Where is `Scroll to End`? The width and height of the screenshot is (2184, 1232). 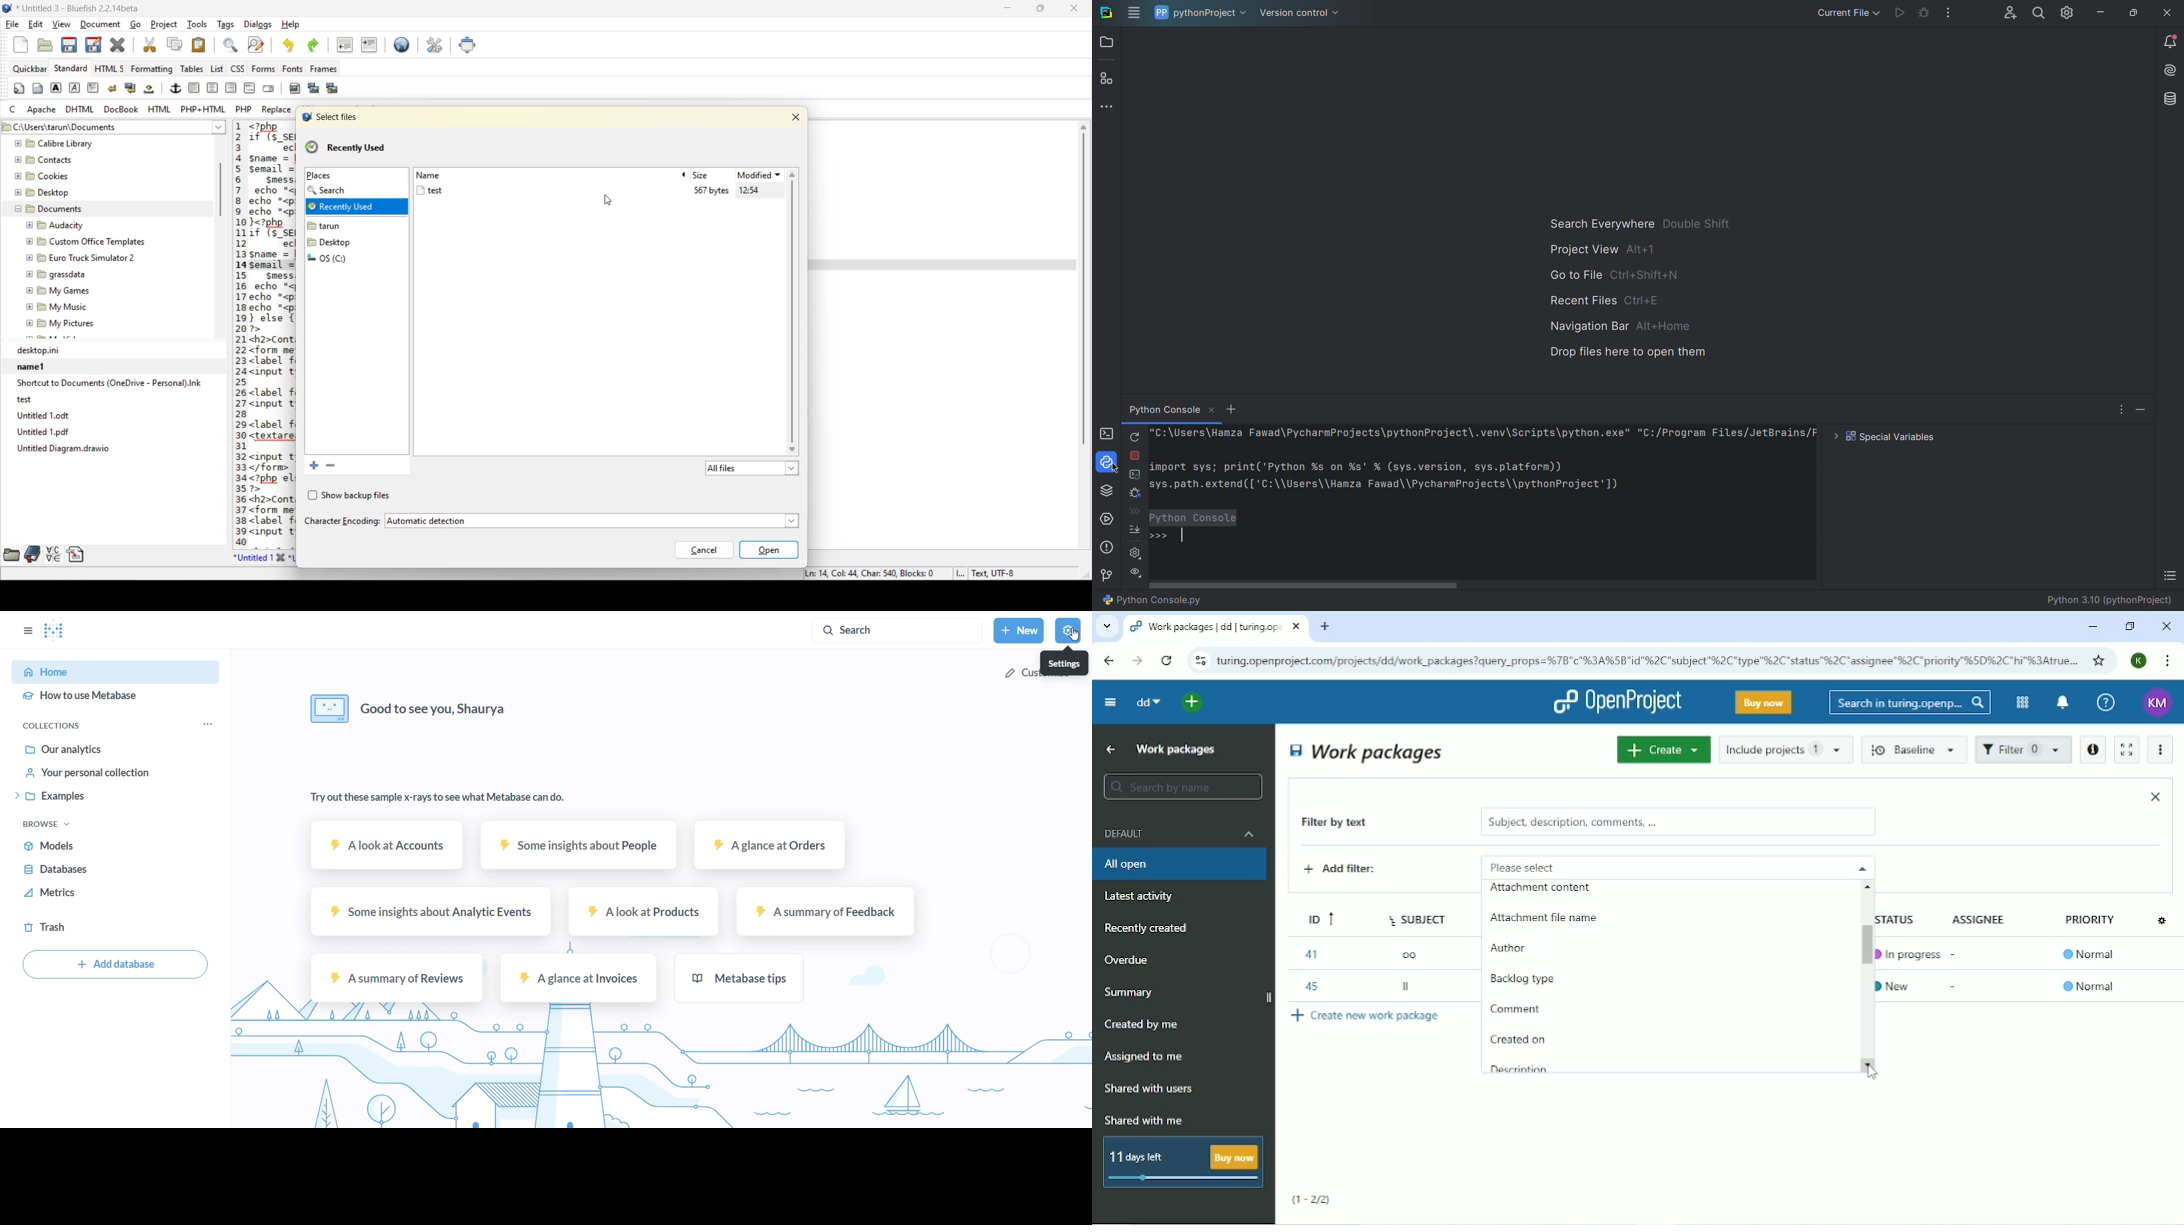
Scroll to End is located at coordinates (1134, 530).